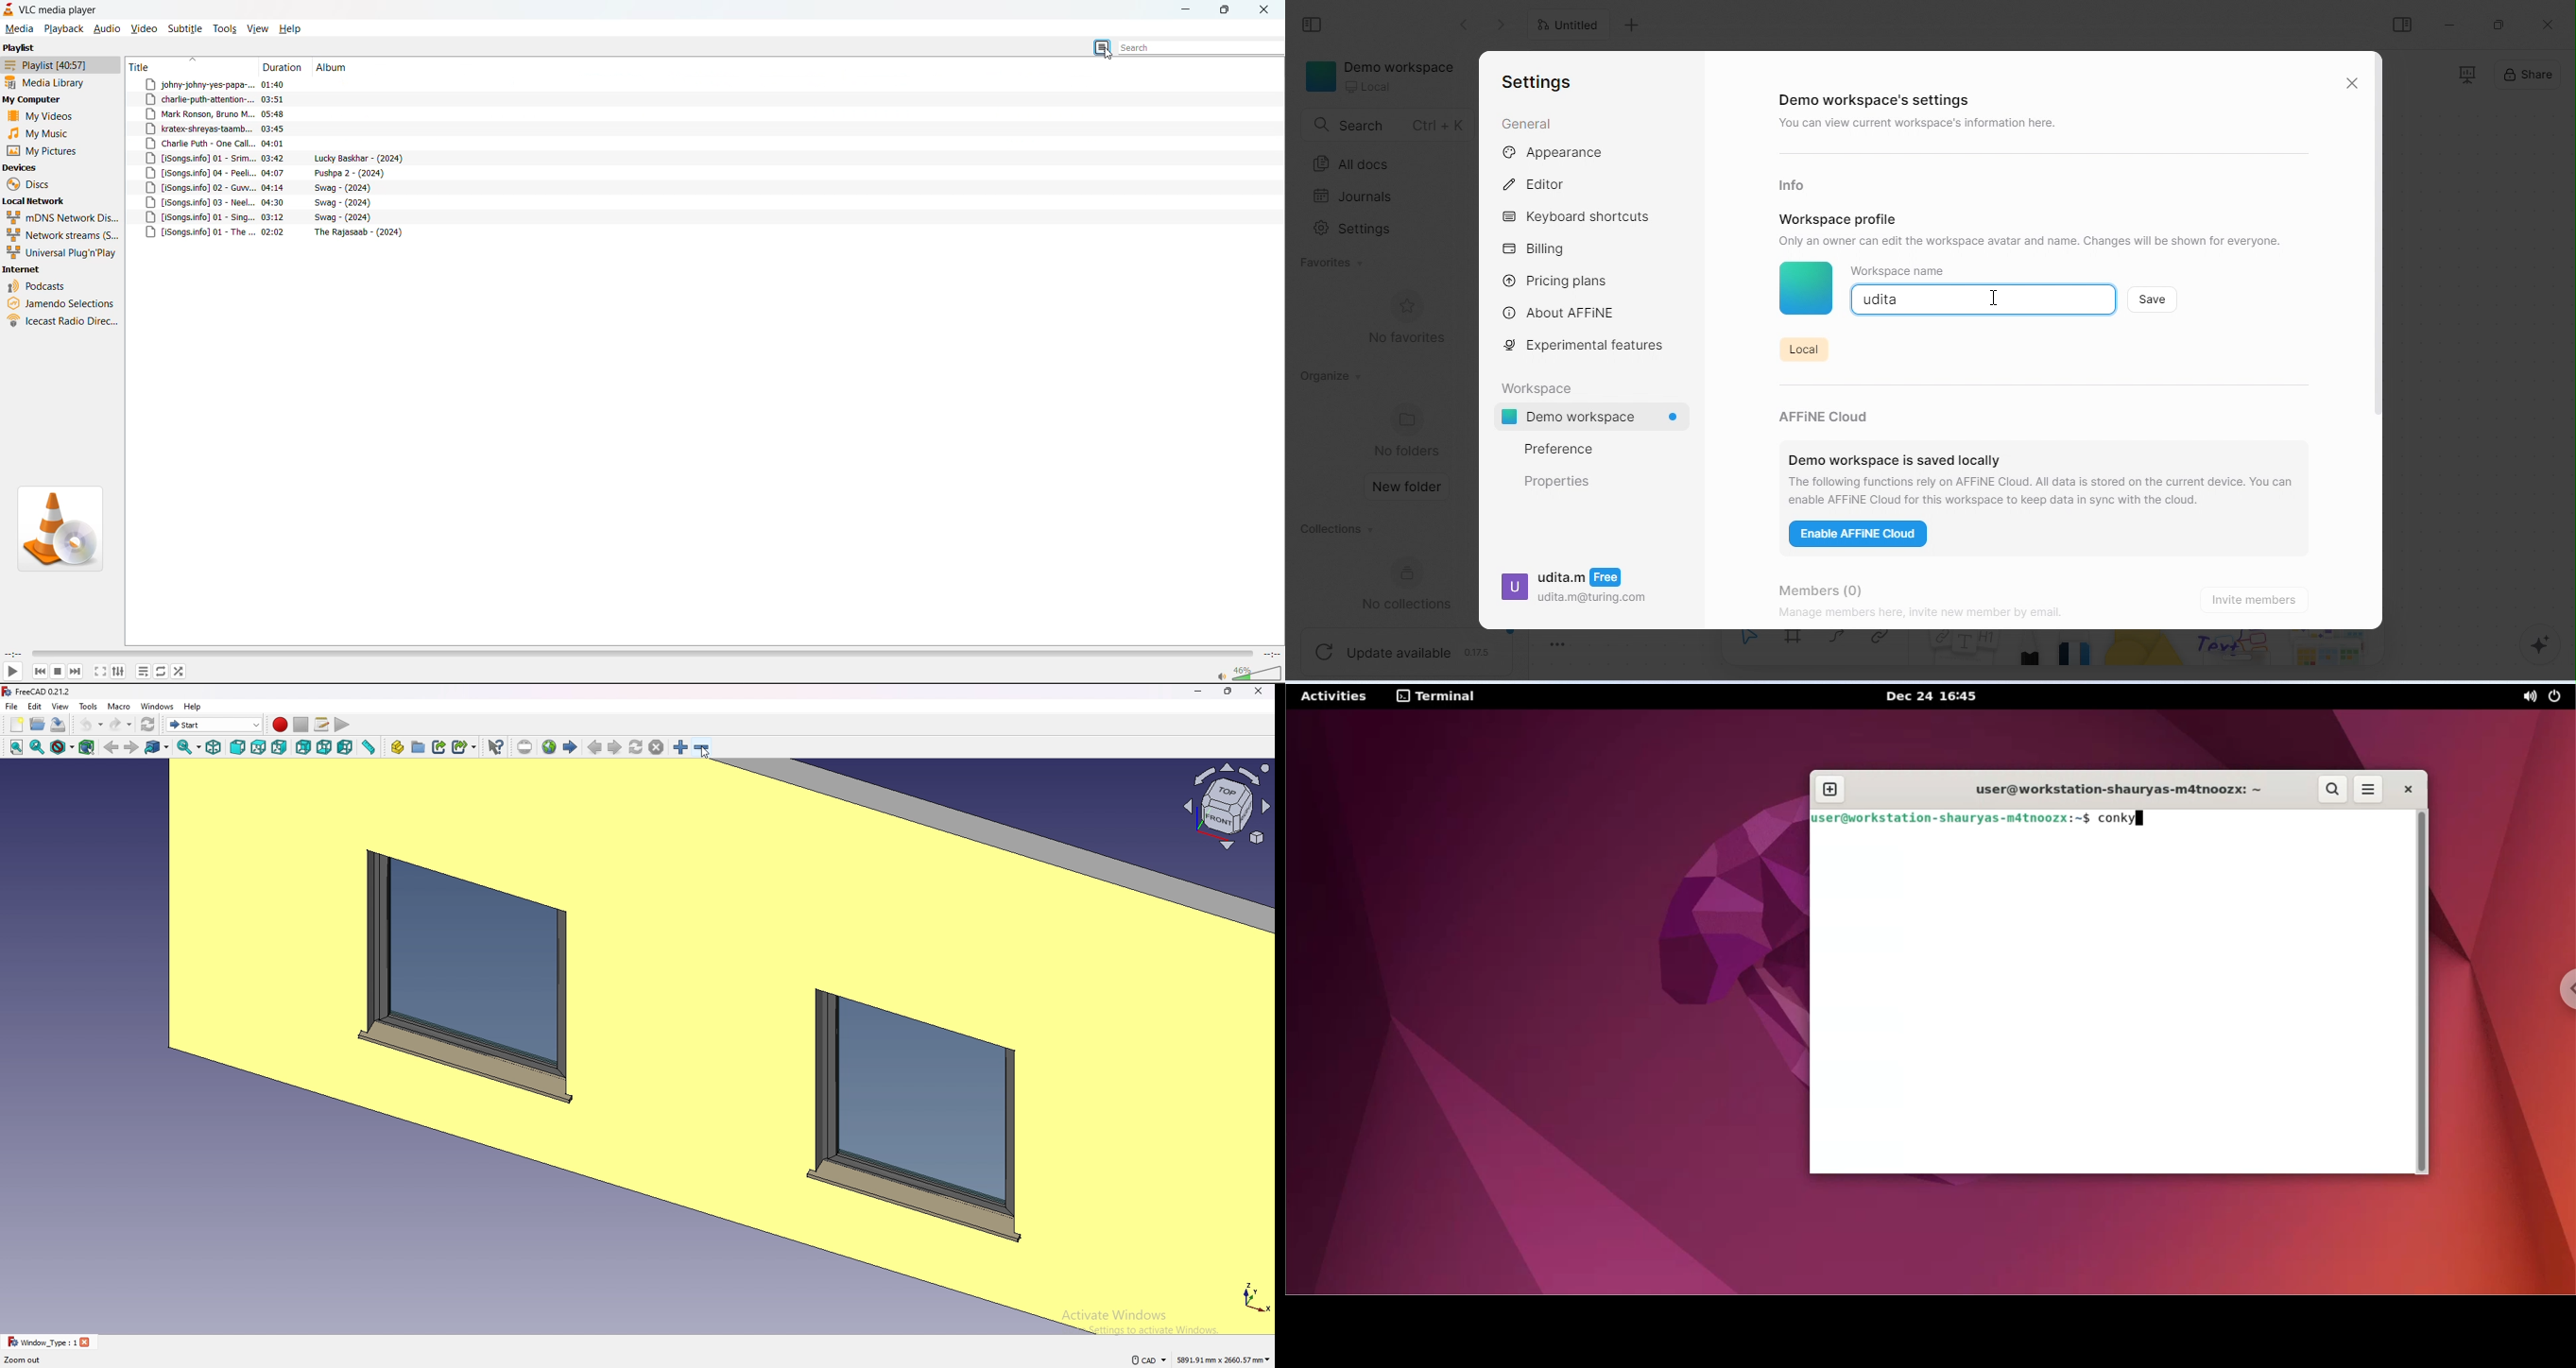 This screenshot has height=1372, width=2576. I want to click on zoom in, so click(682, 747).